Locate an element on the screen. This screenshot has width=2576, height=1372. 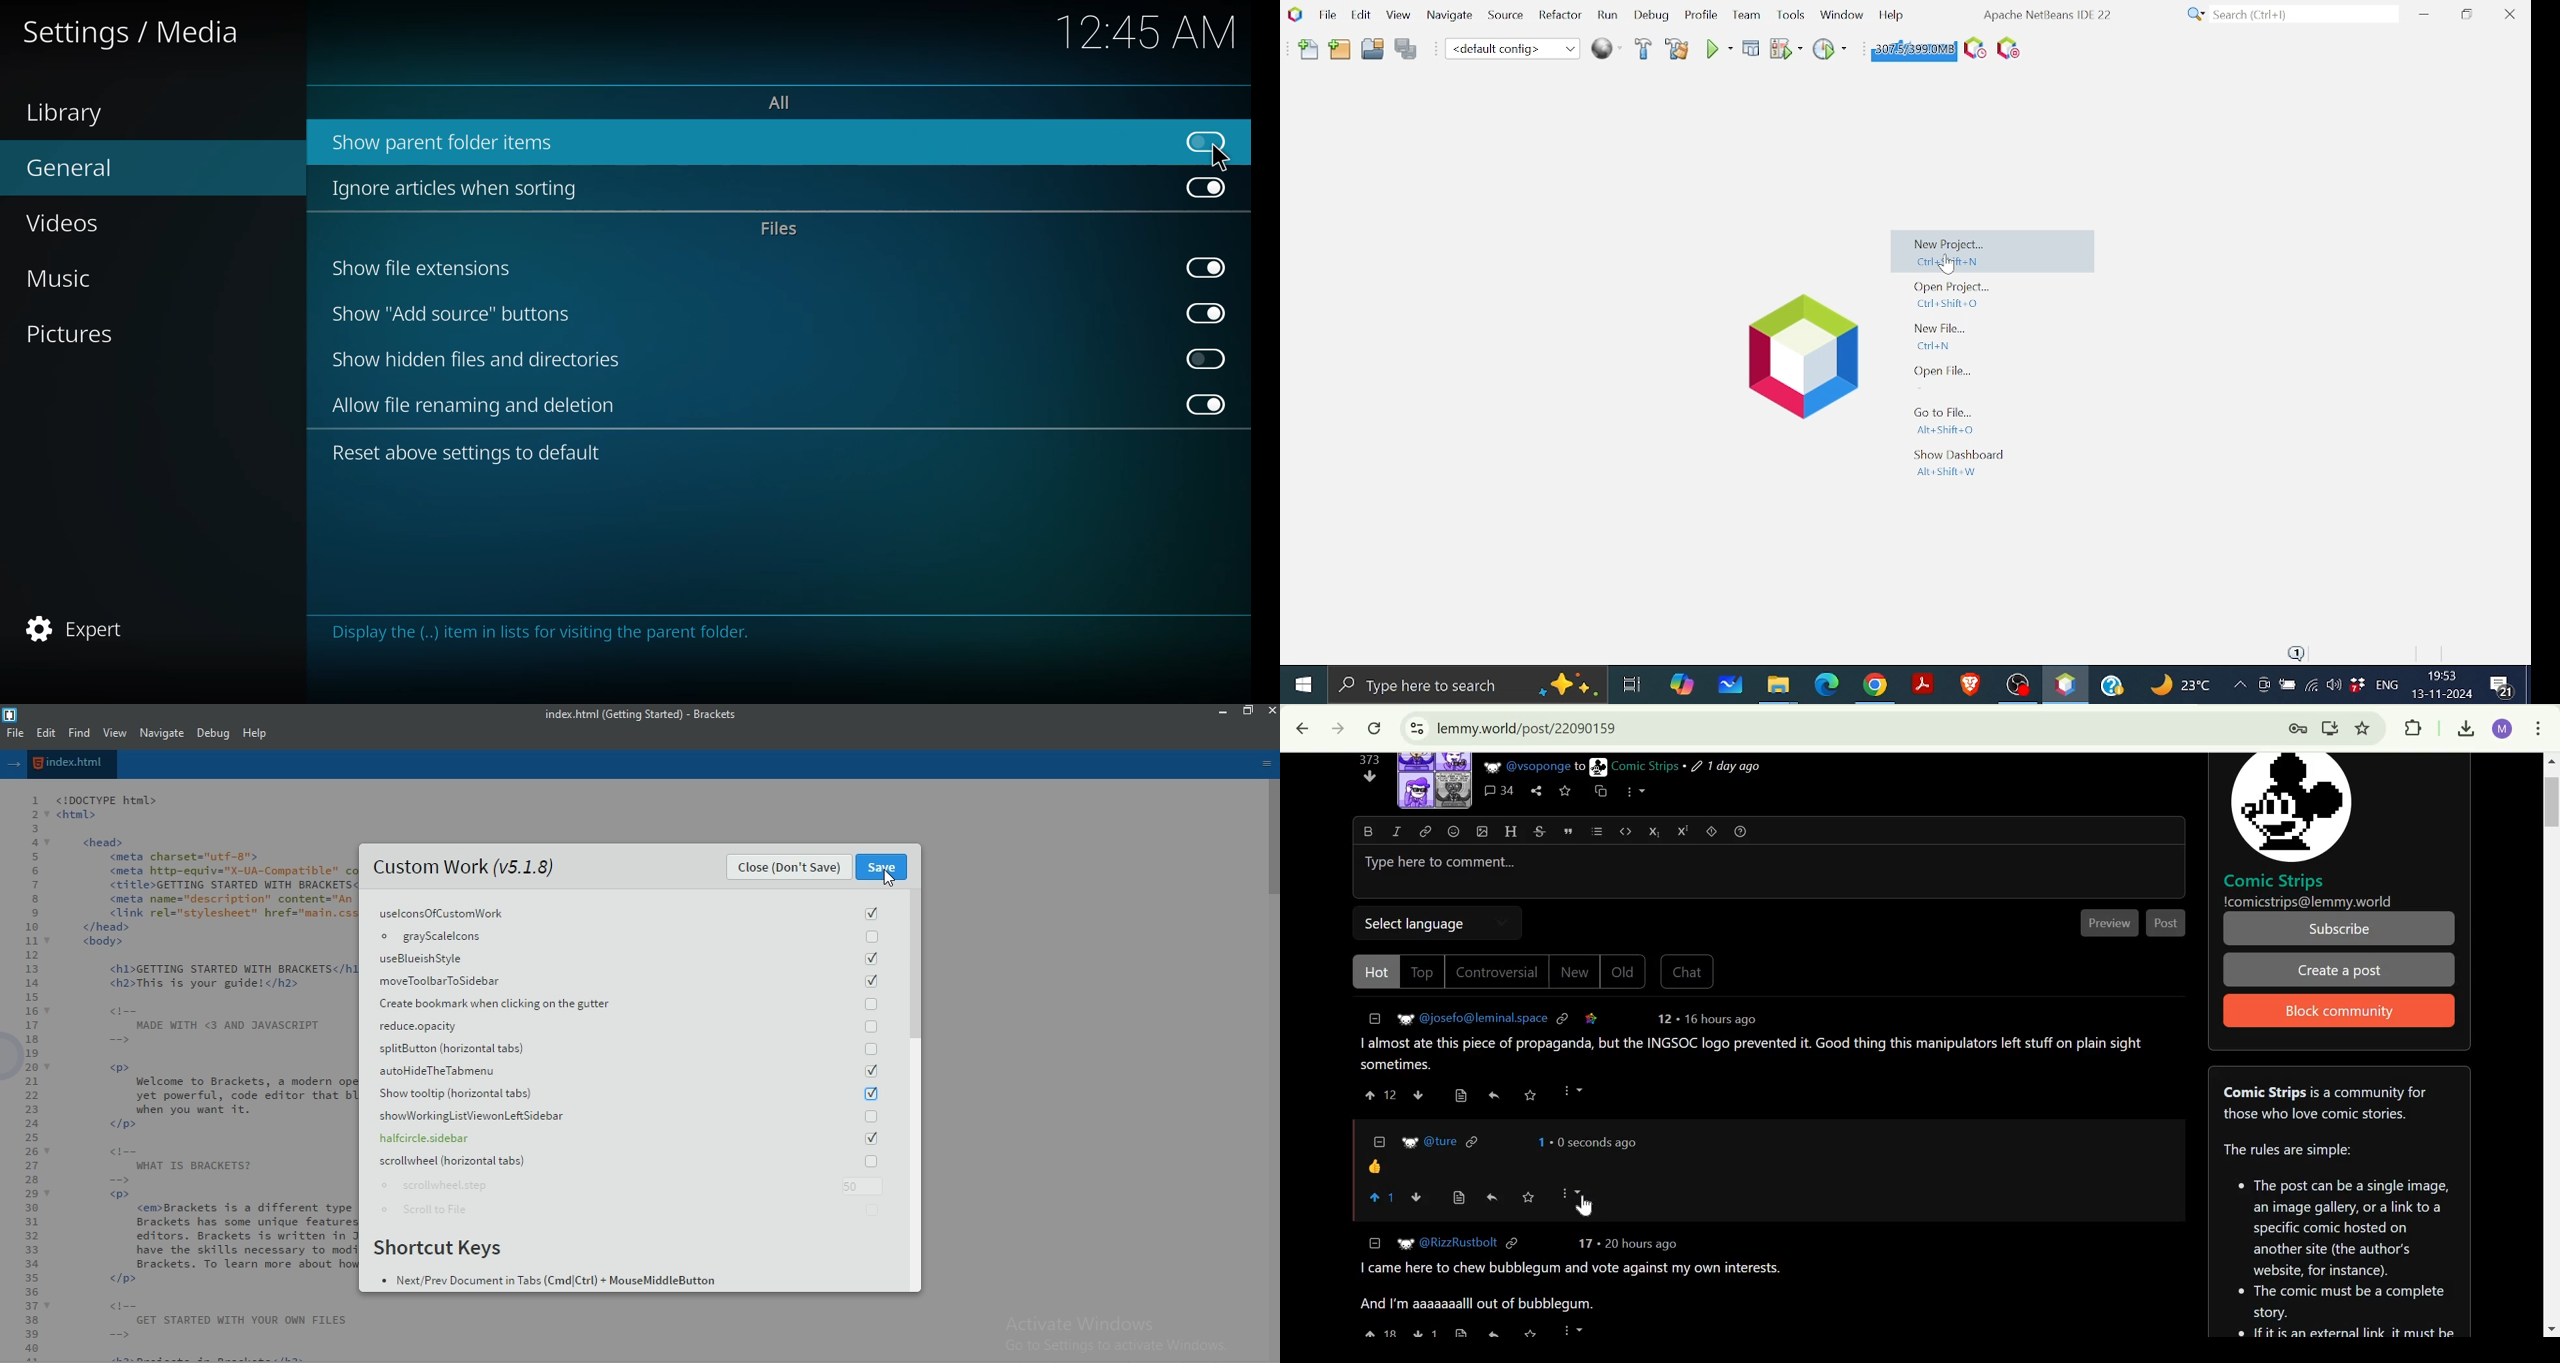
link is located at coordinates (1426, 831).